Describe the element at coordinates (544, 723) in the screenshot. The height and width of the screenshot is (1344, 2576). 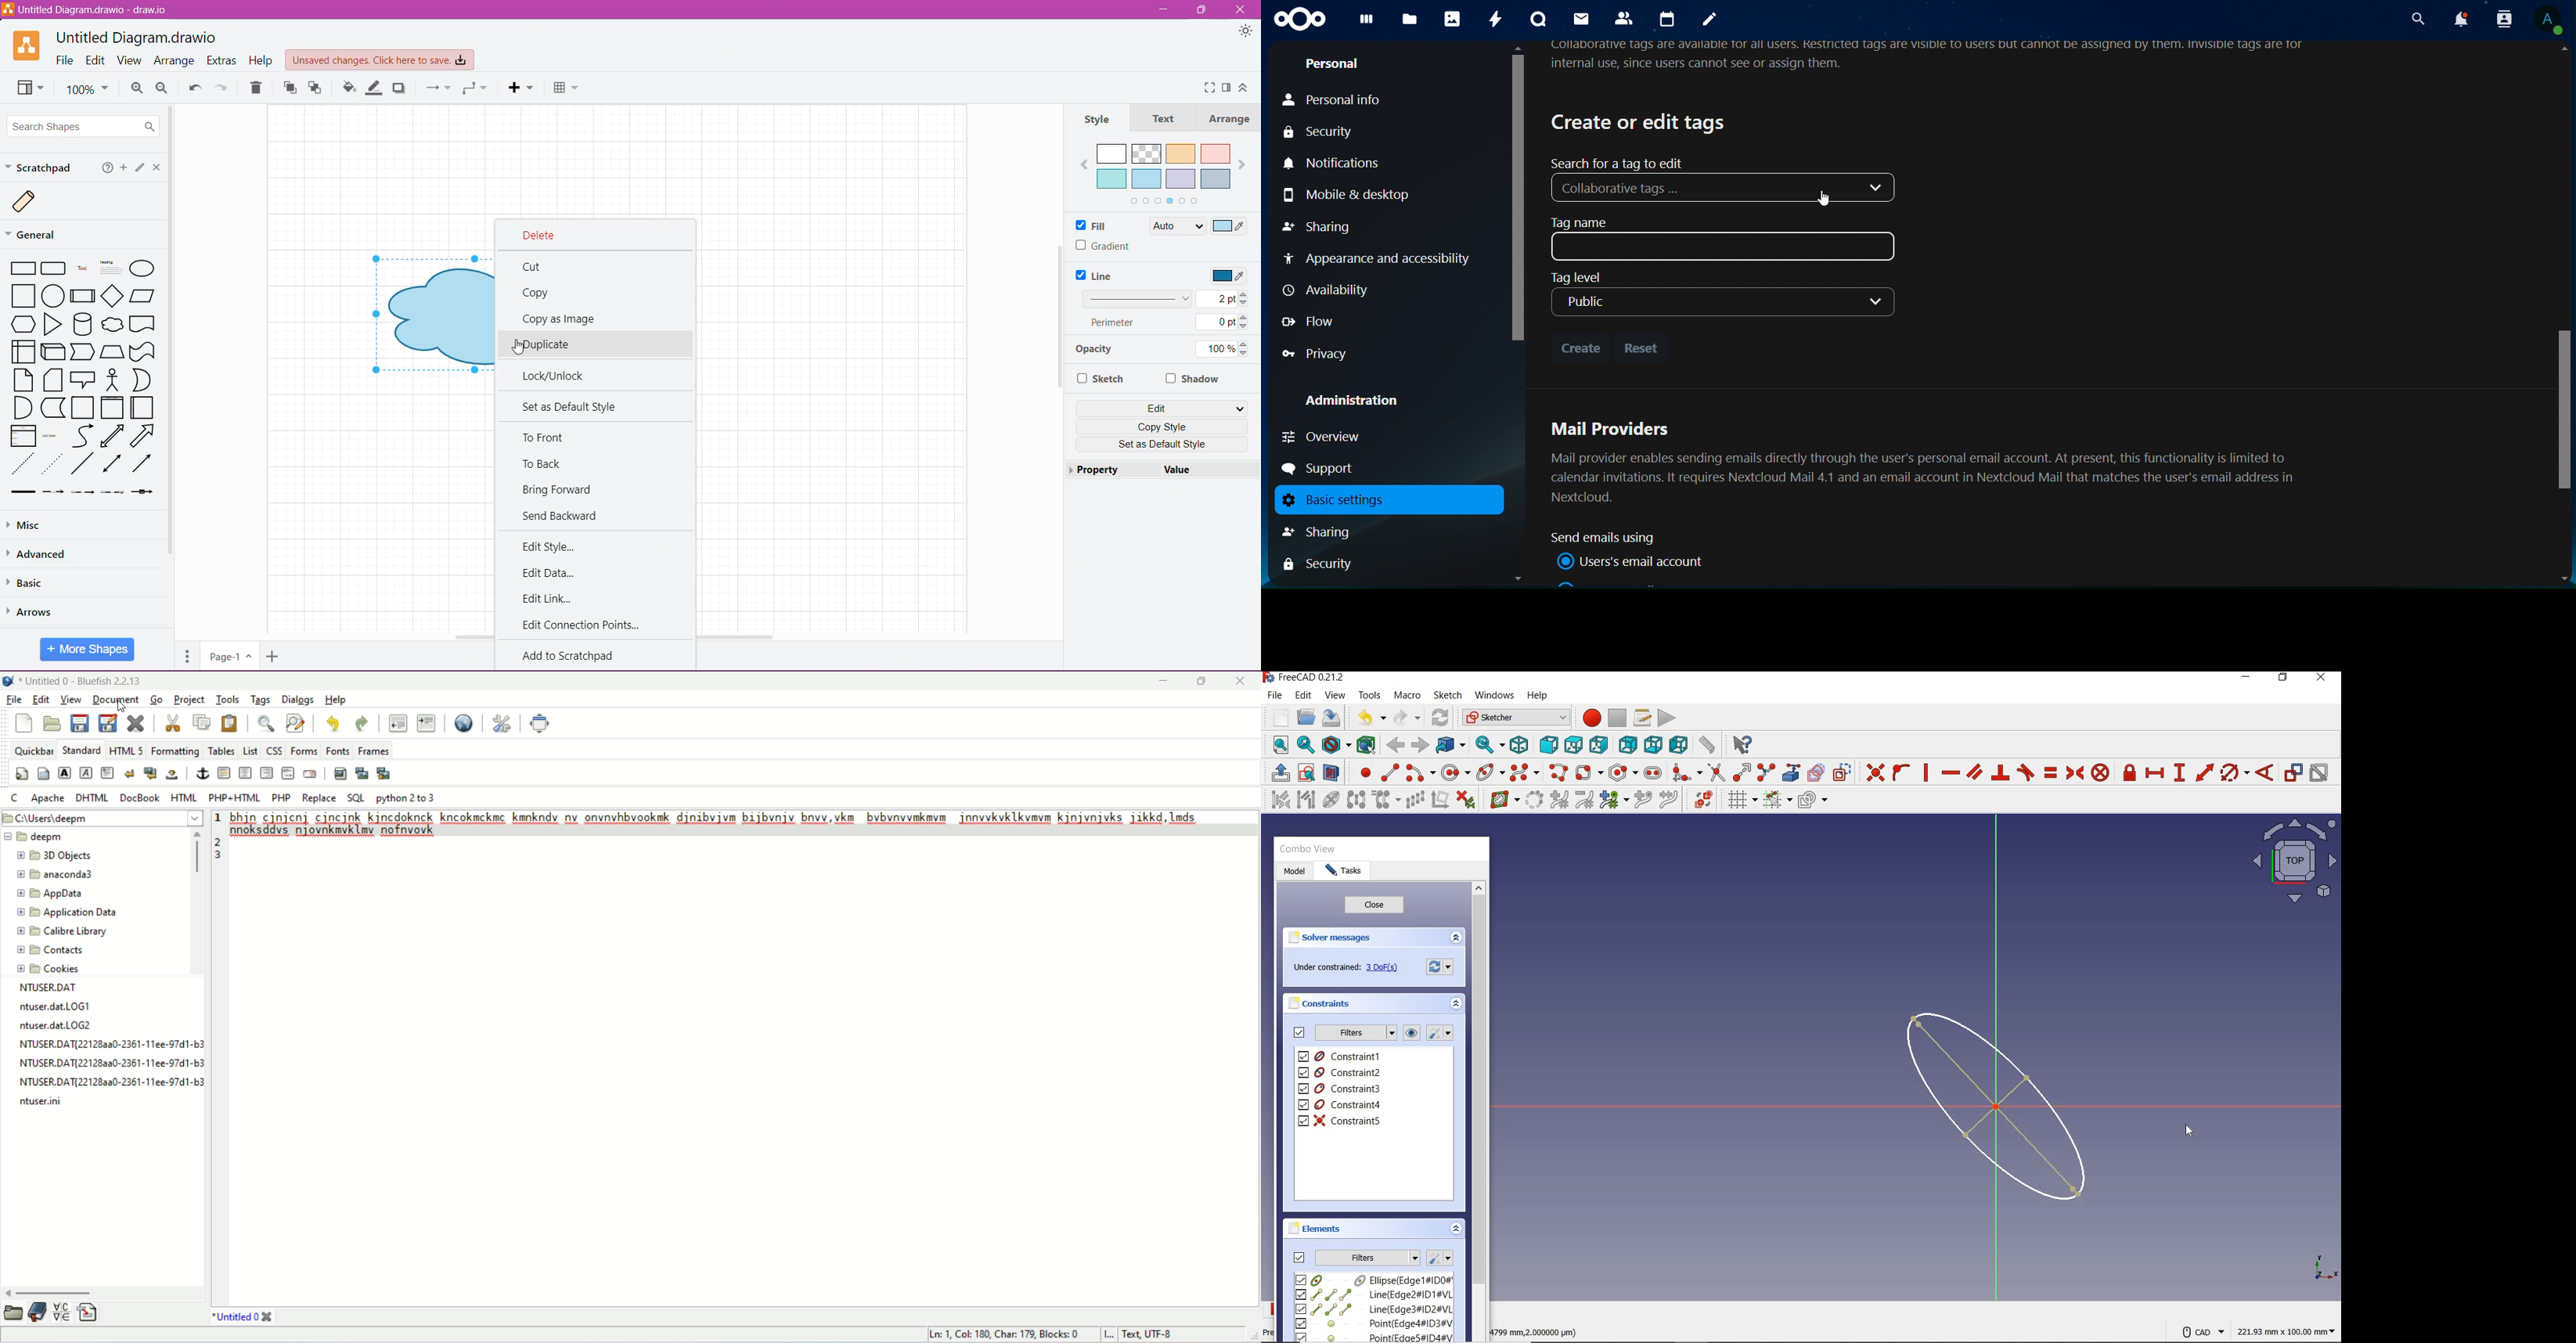
I see `fullscreen` at that location.